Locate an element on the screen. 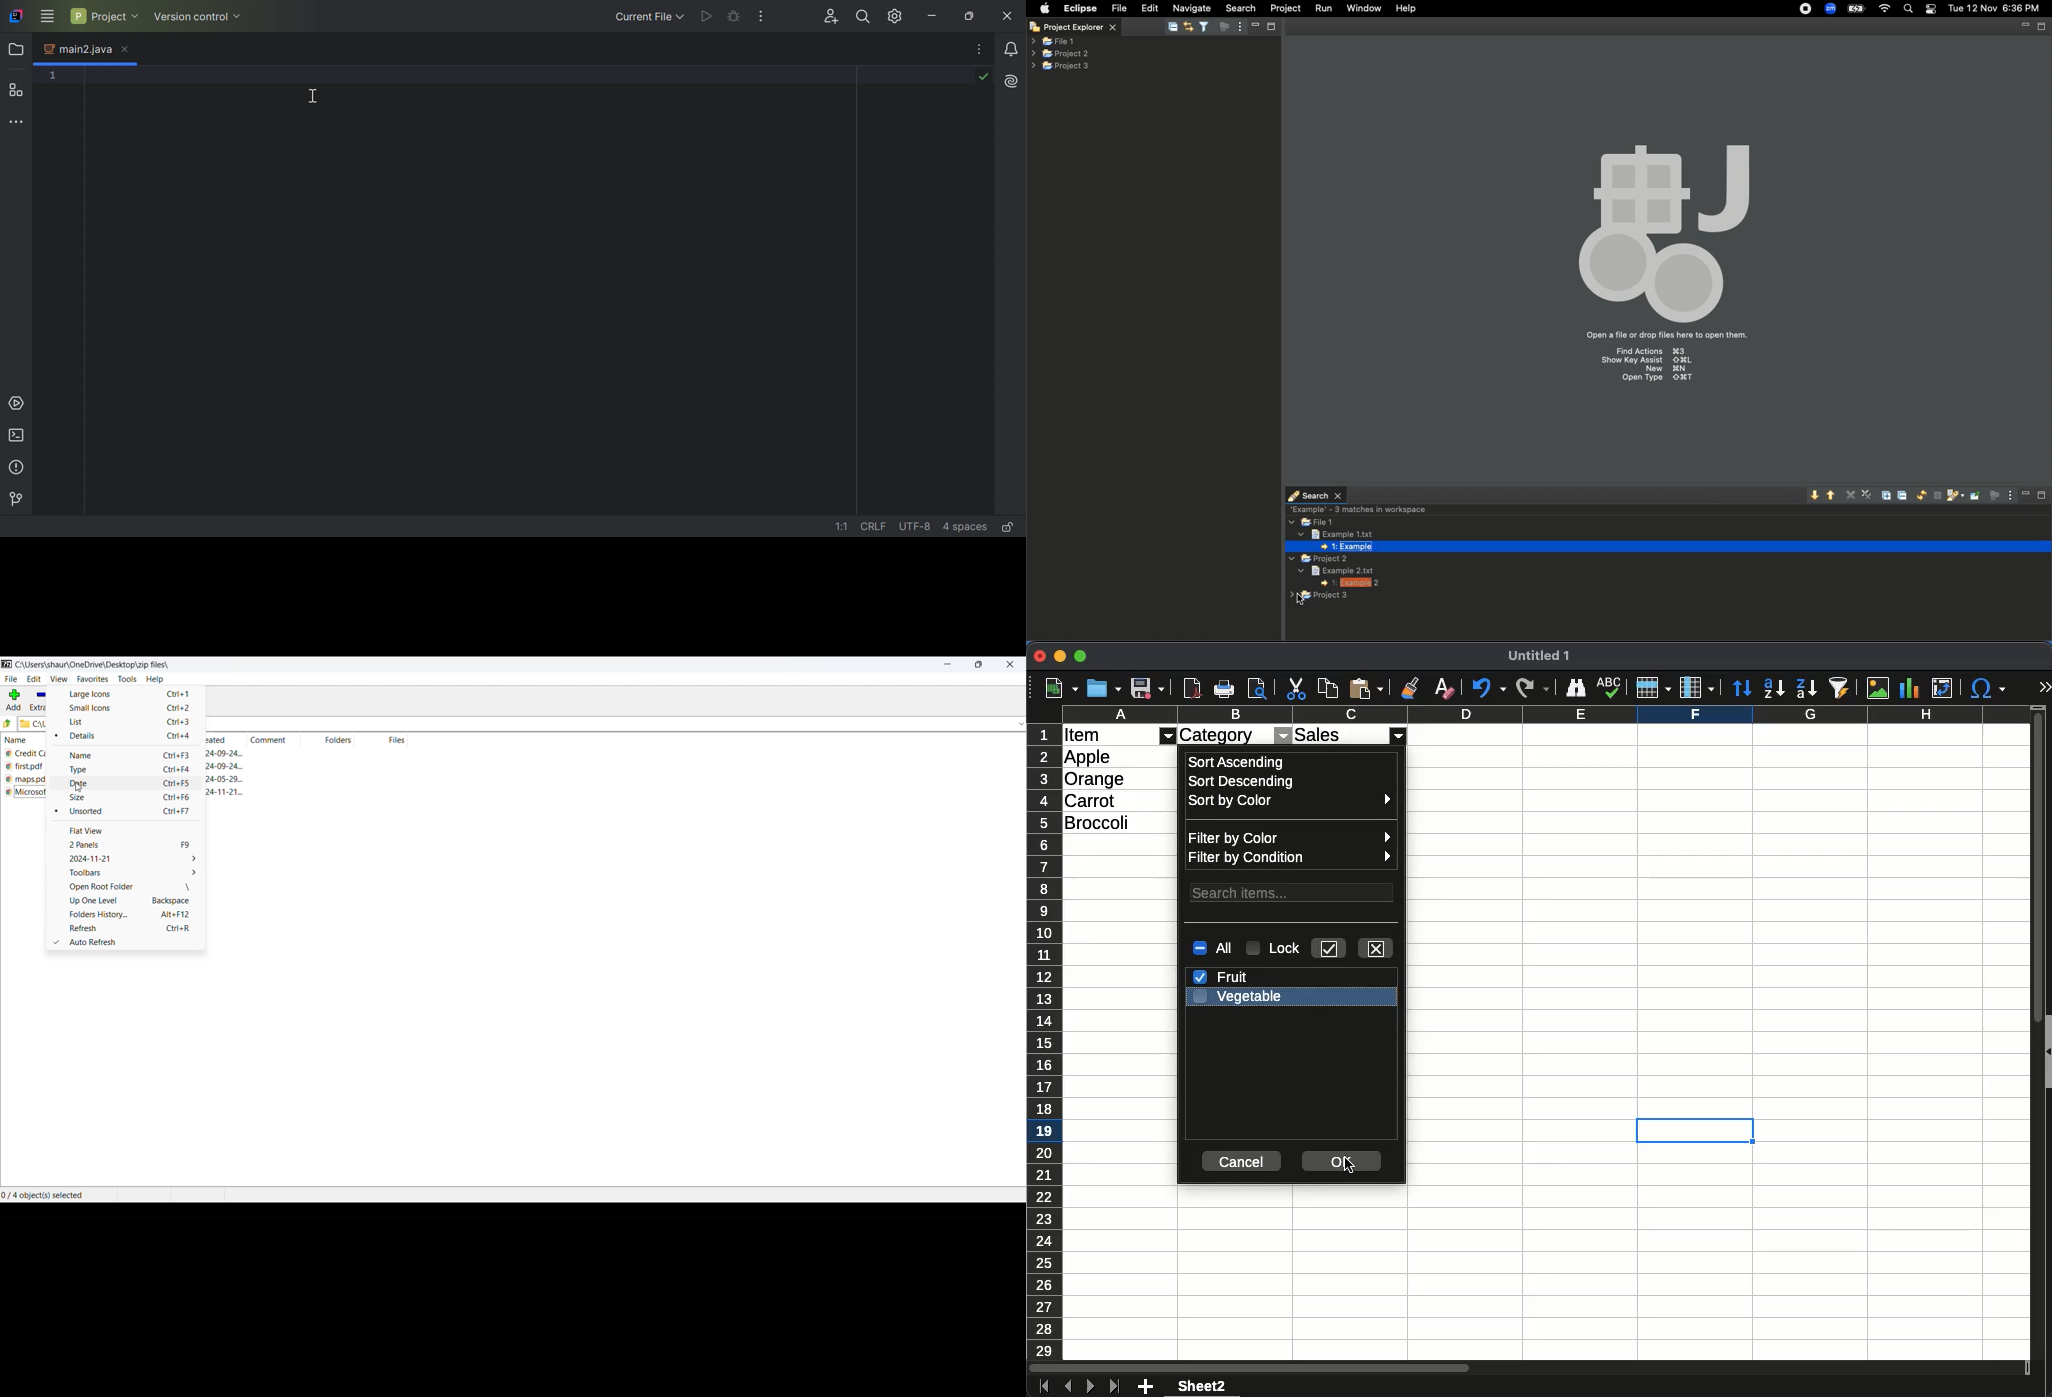  search is located at coordinates (1315, 492).